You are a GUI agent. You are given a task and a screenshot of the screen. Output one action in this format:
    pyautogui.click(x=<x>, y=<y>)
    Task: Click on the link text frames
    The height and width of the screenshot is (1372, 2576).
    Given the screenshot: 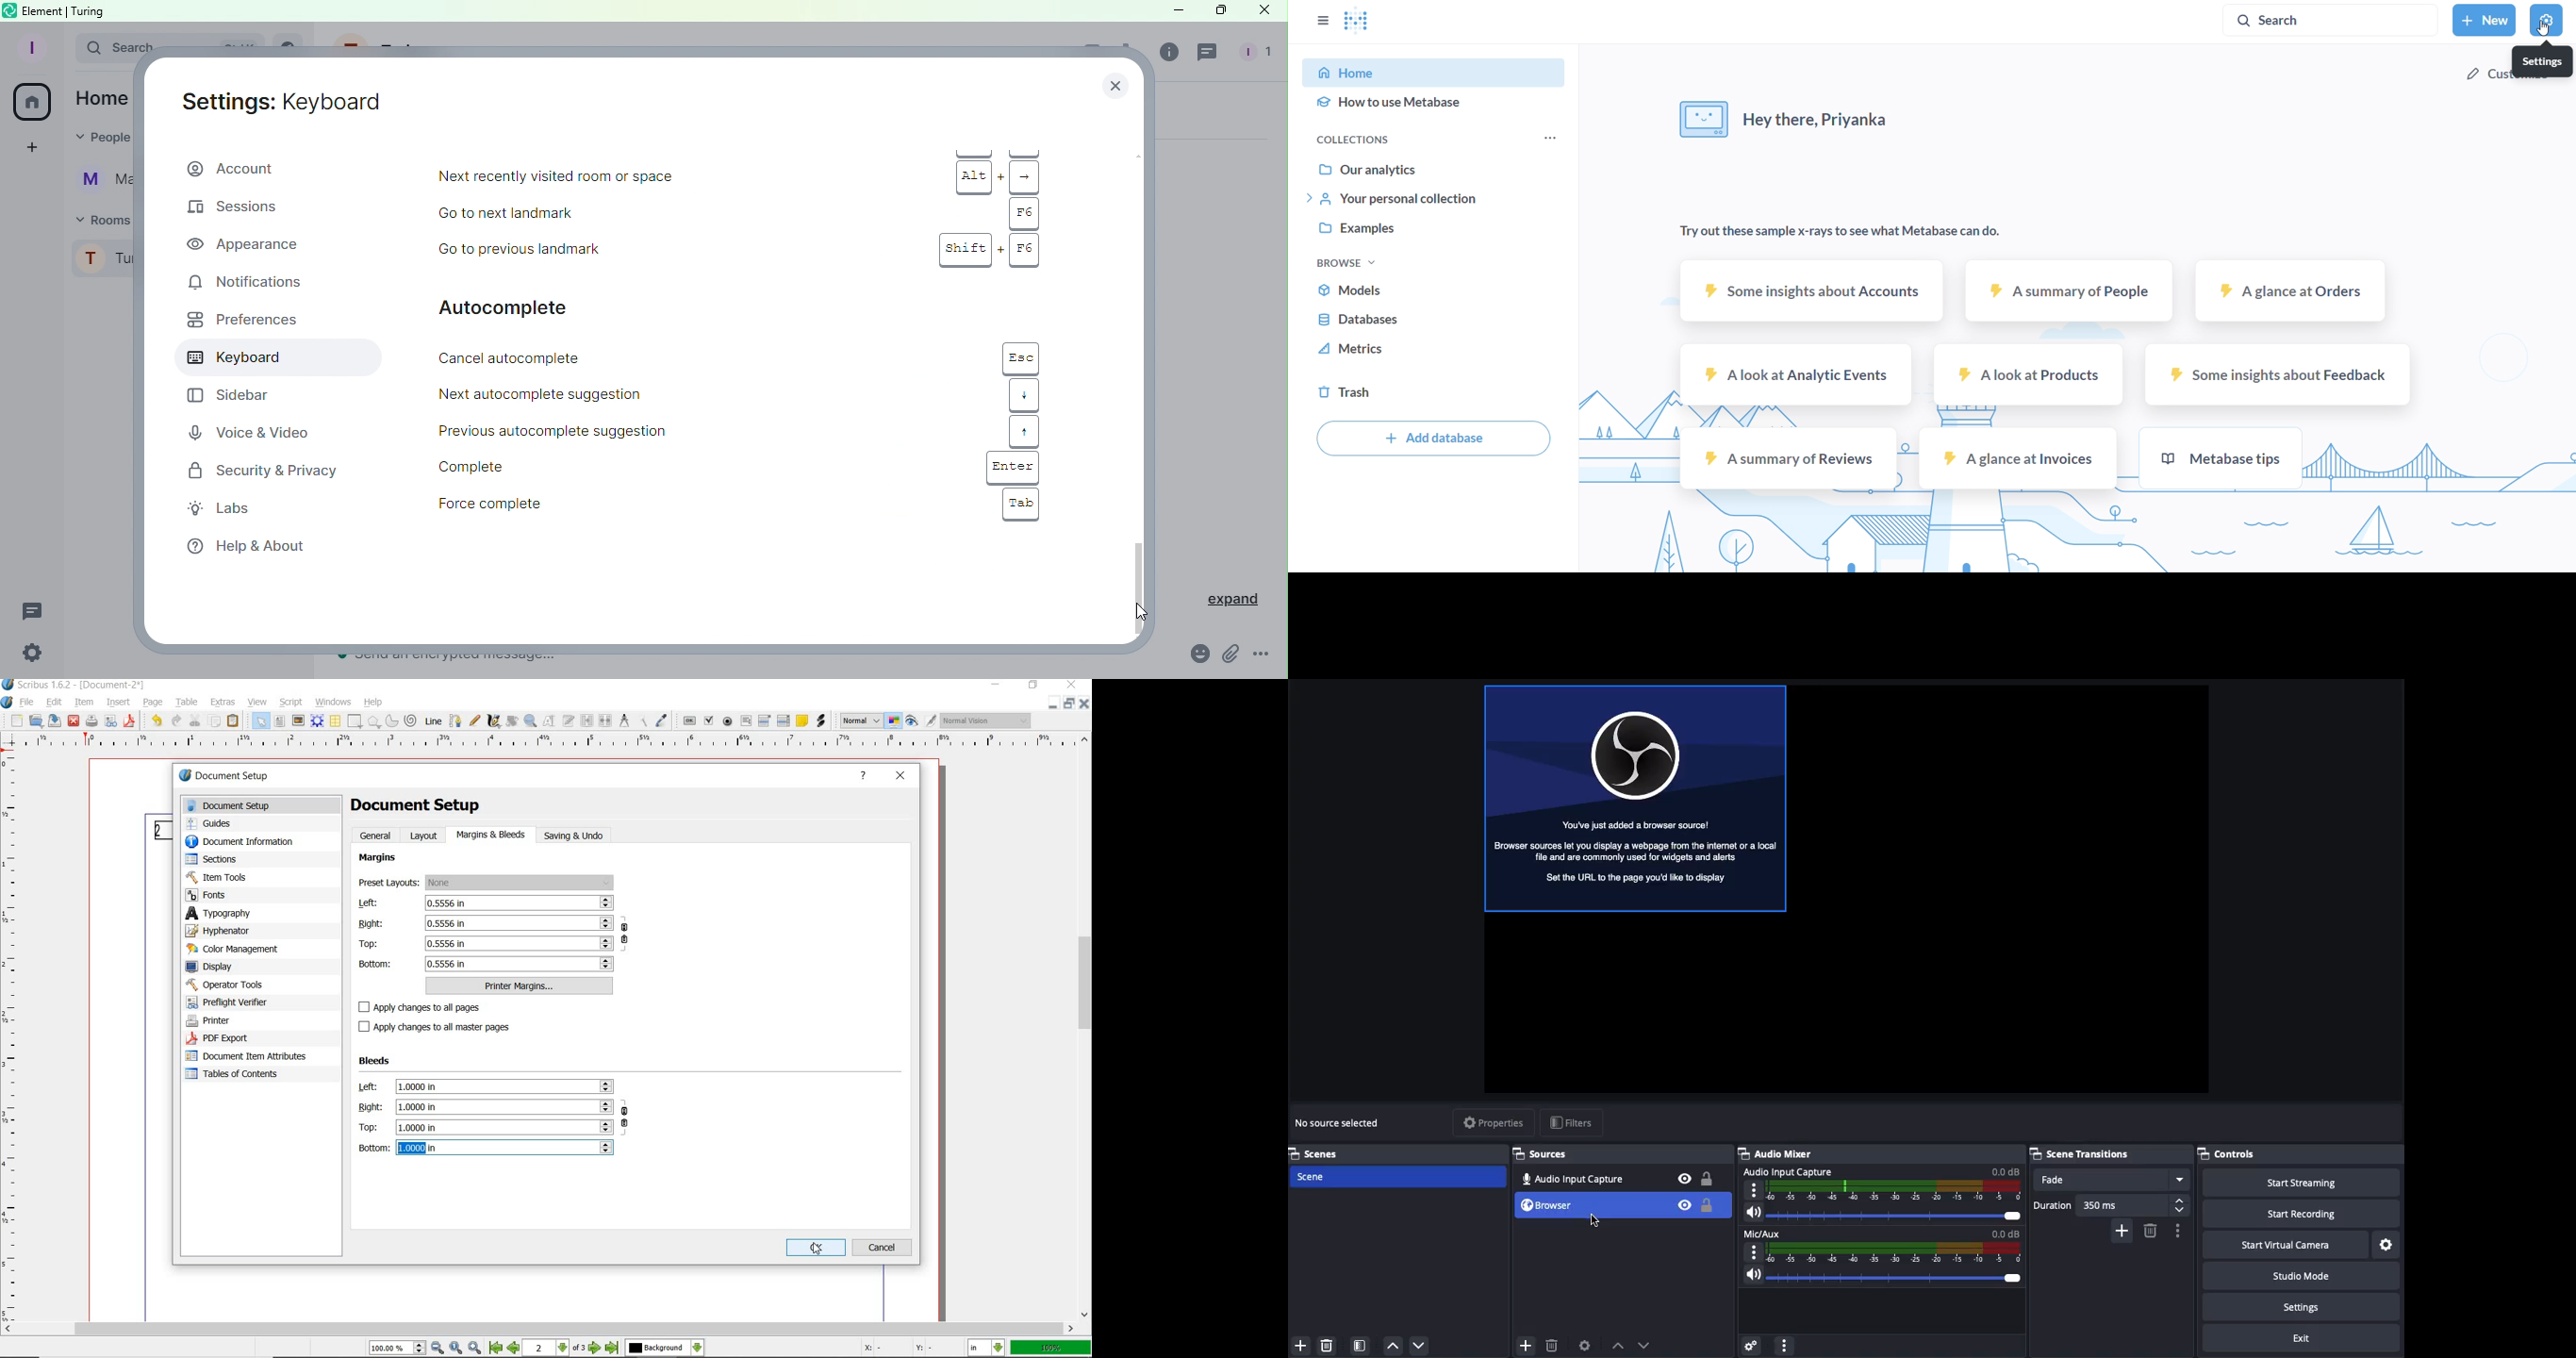 What is the action you would take?
    pyautogui.click(x=587, y=721)
    